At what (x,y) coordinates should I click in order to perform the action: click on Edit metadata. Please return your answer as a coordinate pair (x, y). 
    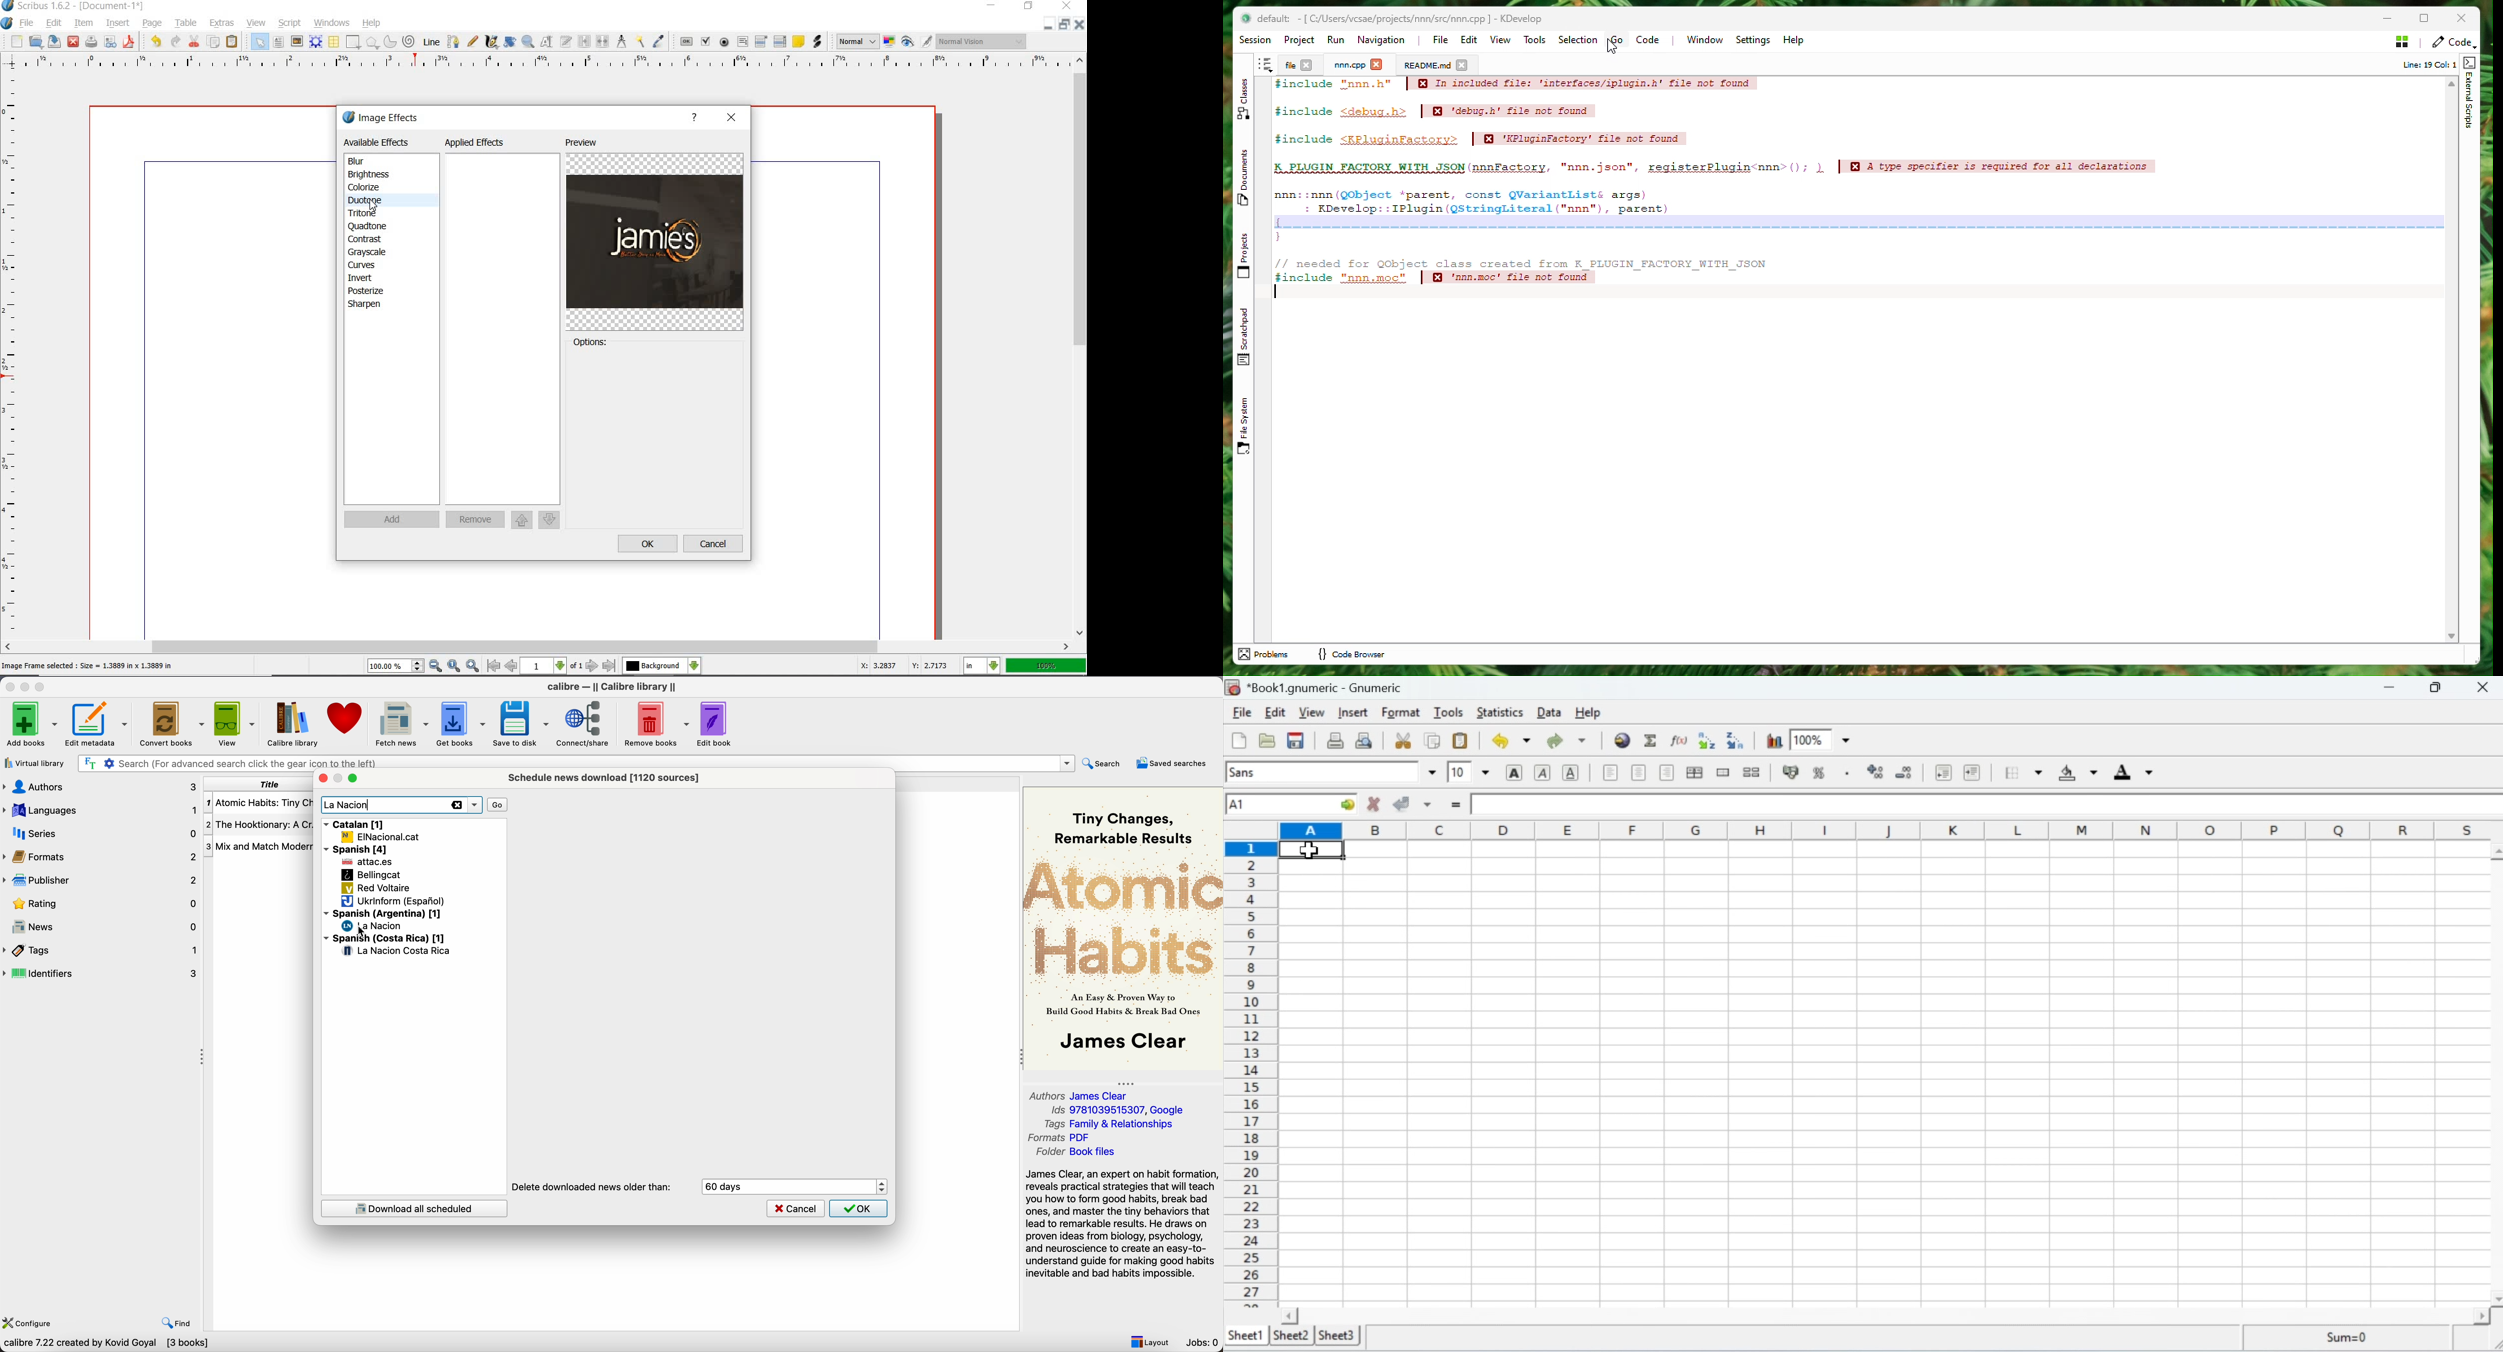
    Looking at the image, I should click on (98, 723).